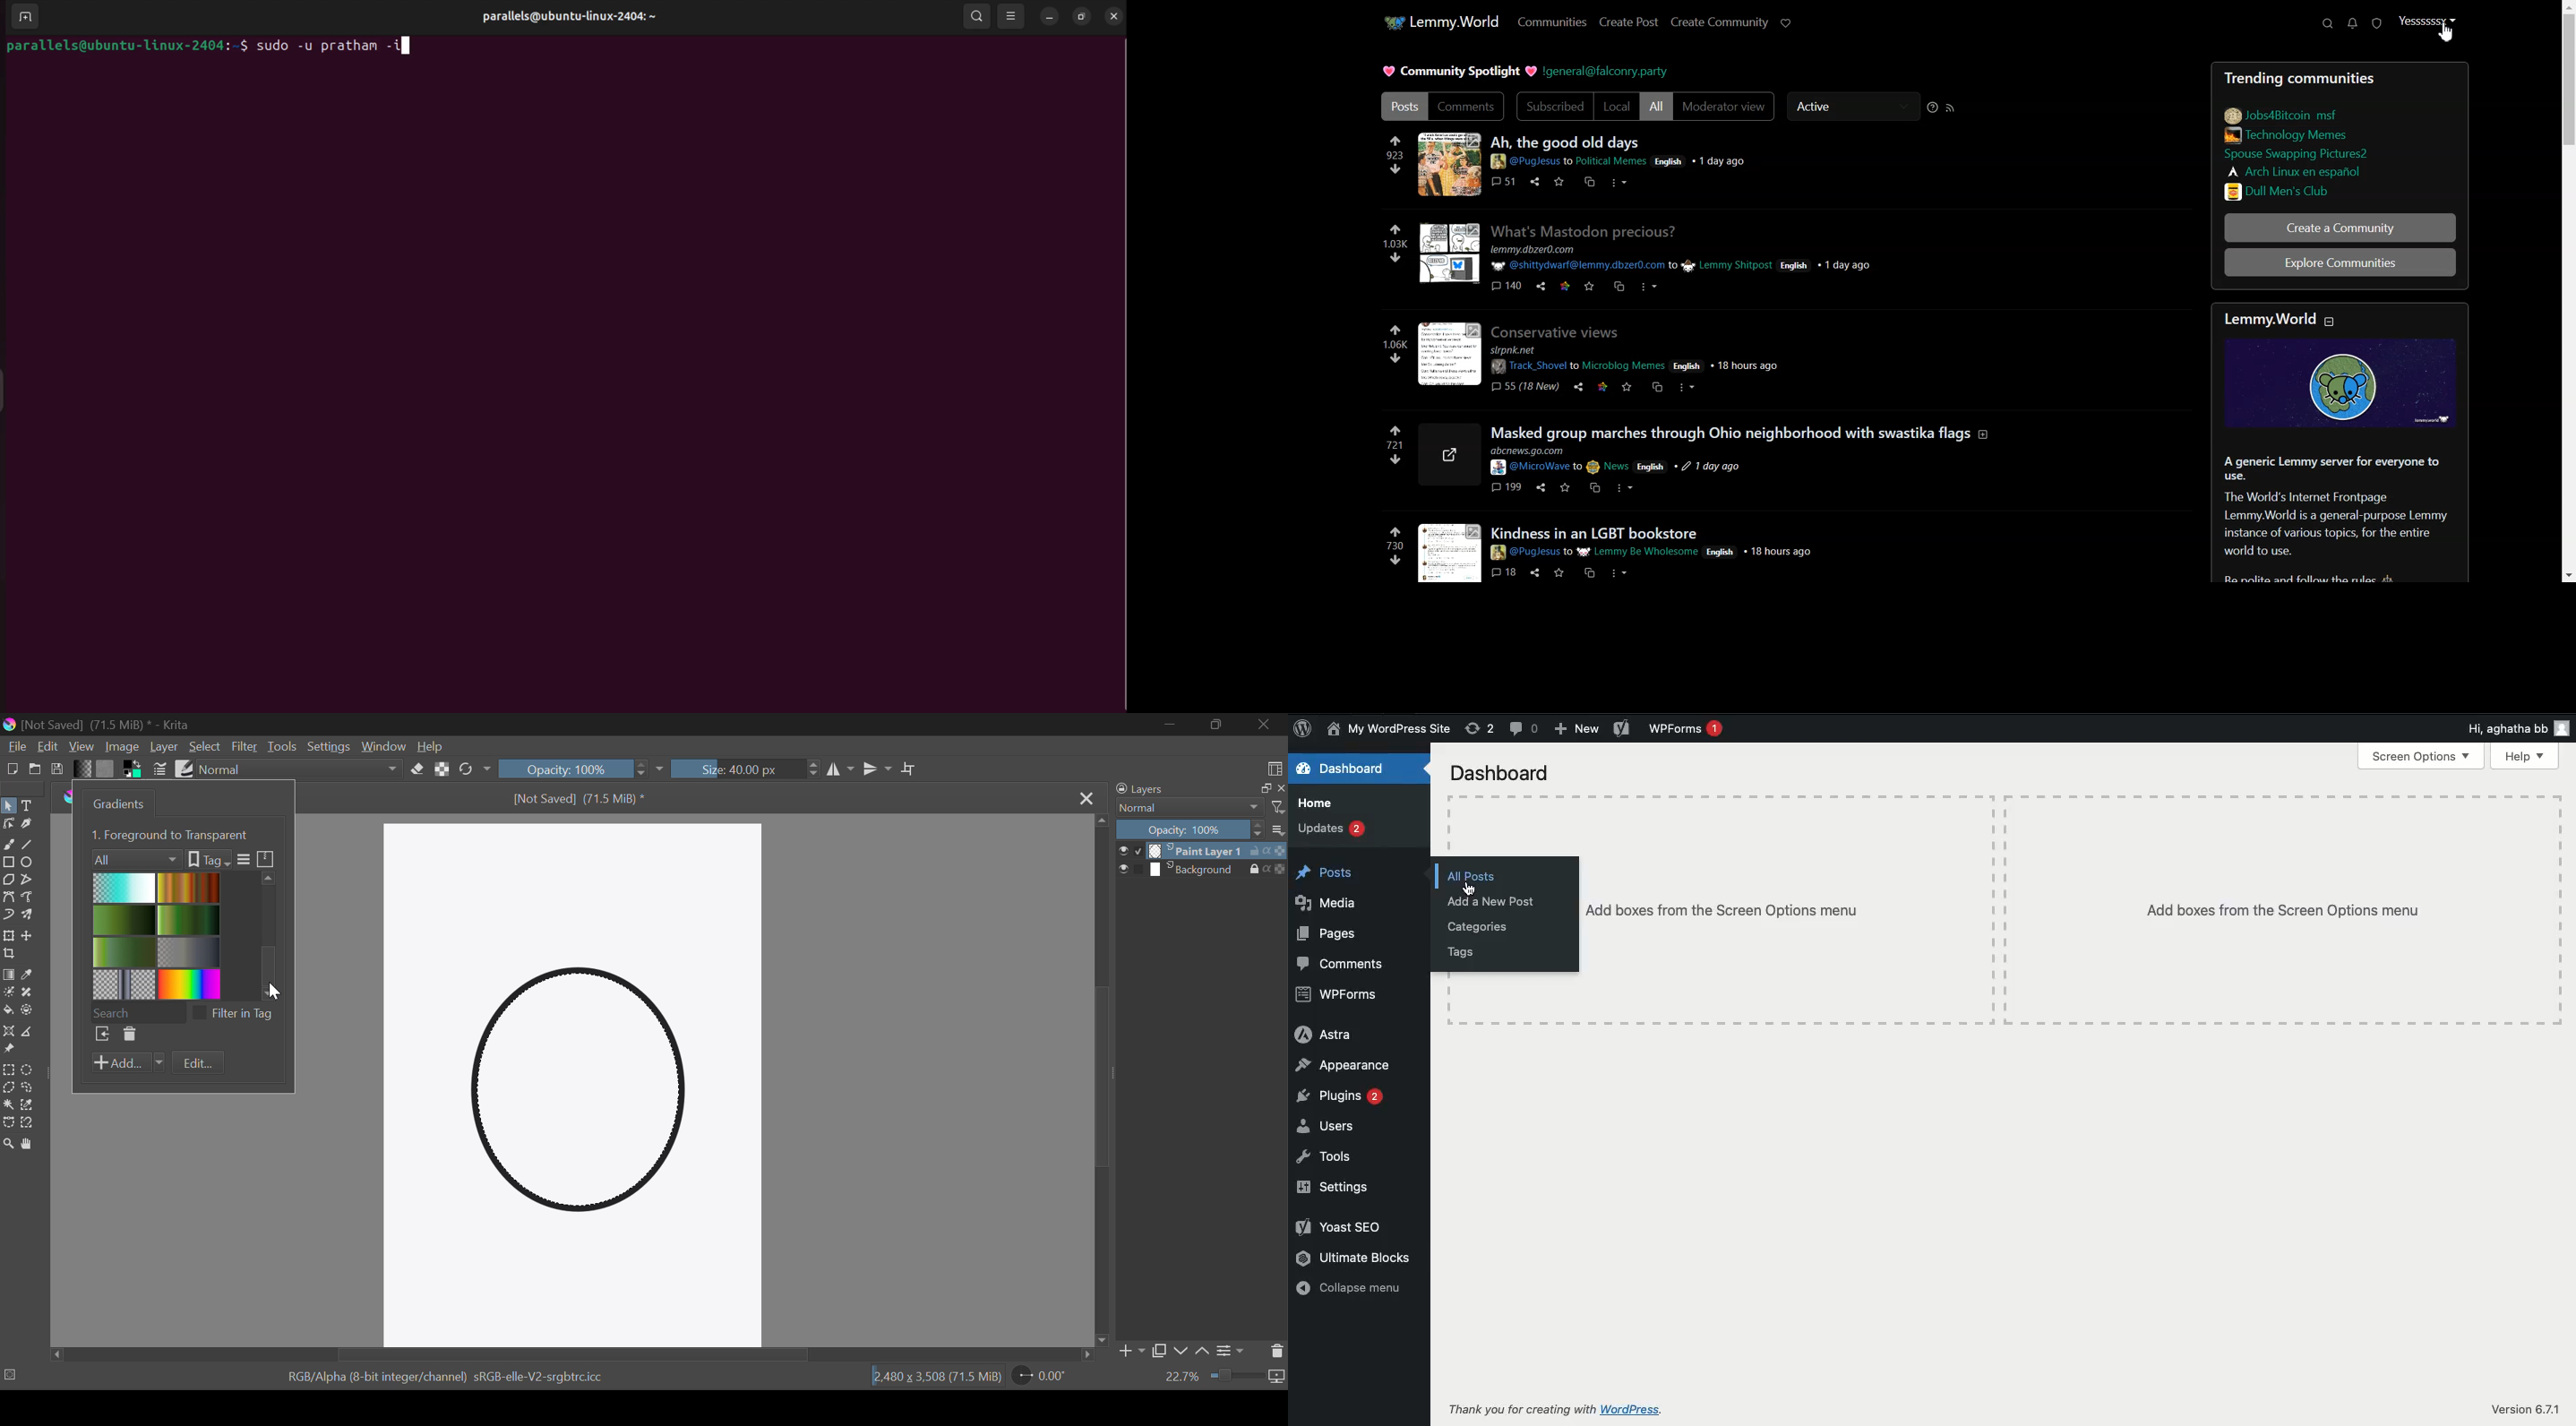 The width and height of the screenshot is (2576, 1428). What do you see at coordinates (81, 747) in the screenshot?
I see `View` at bounding box center [81, 747].